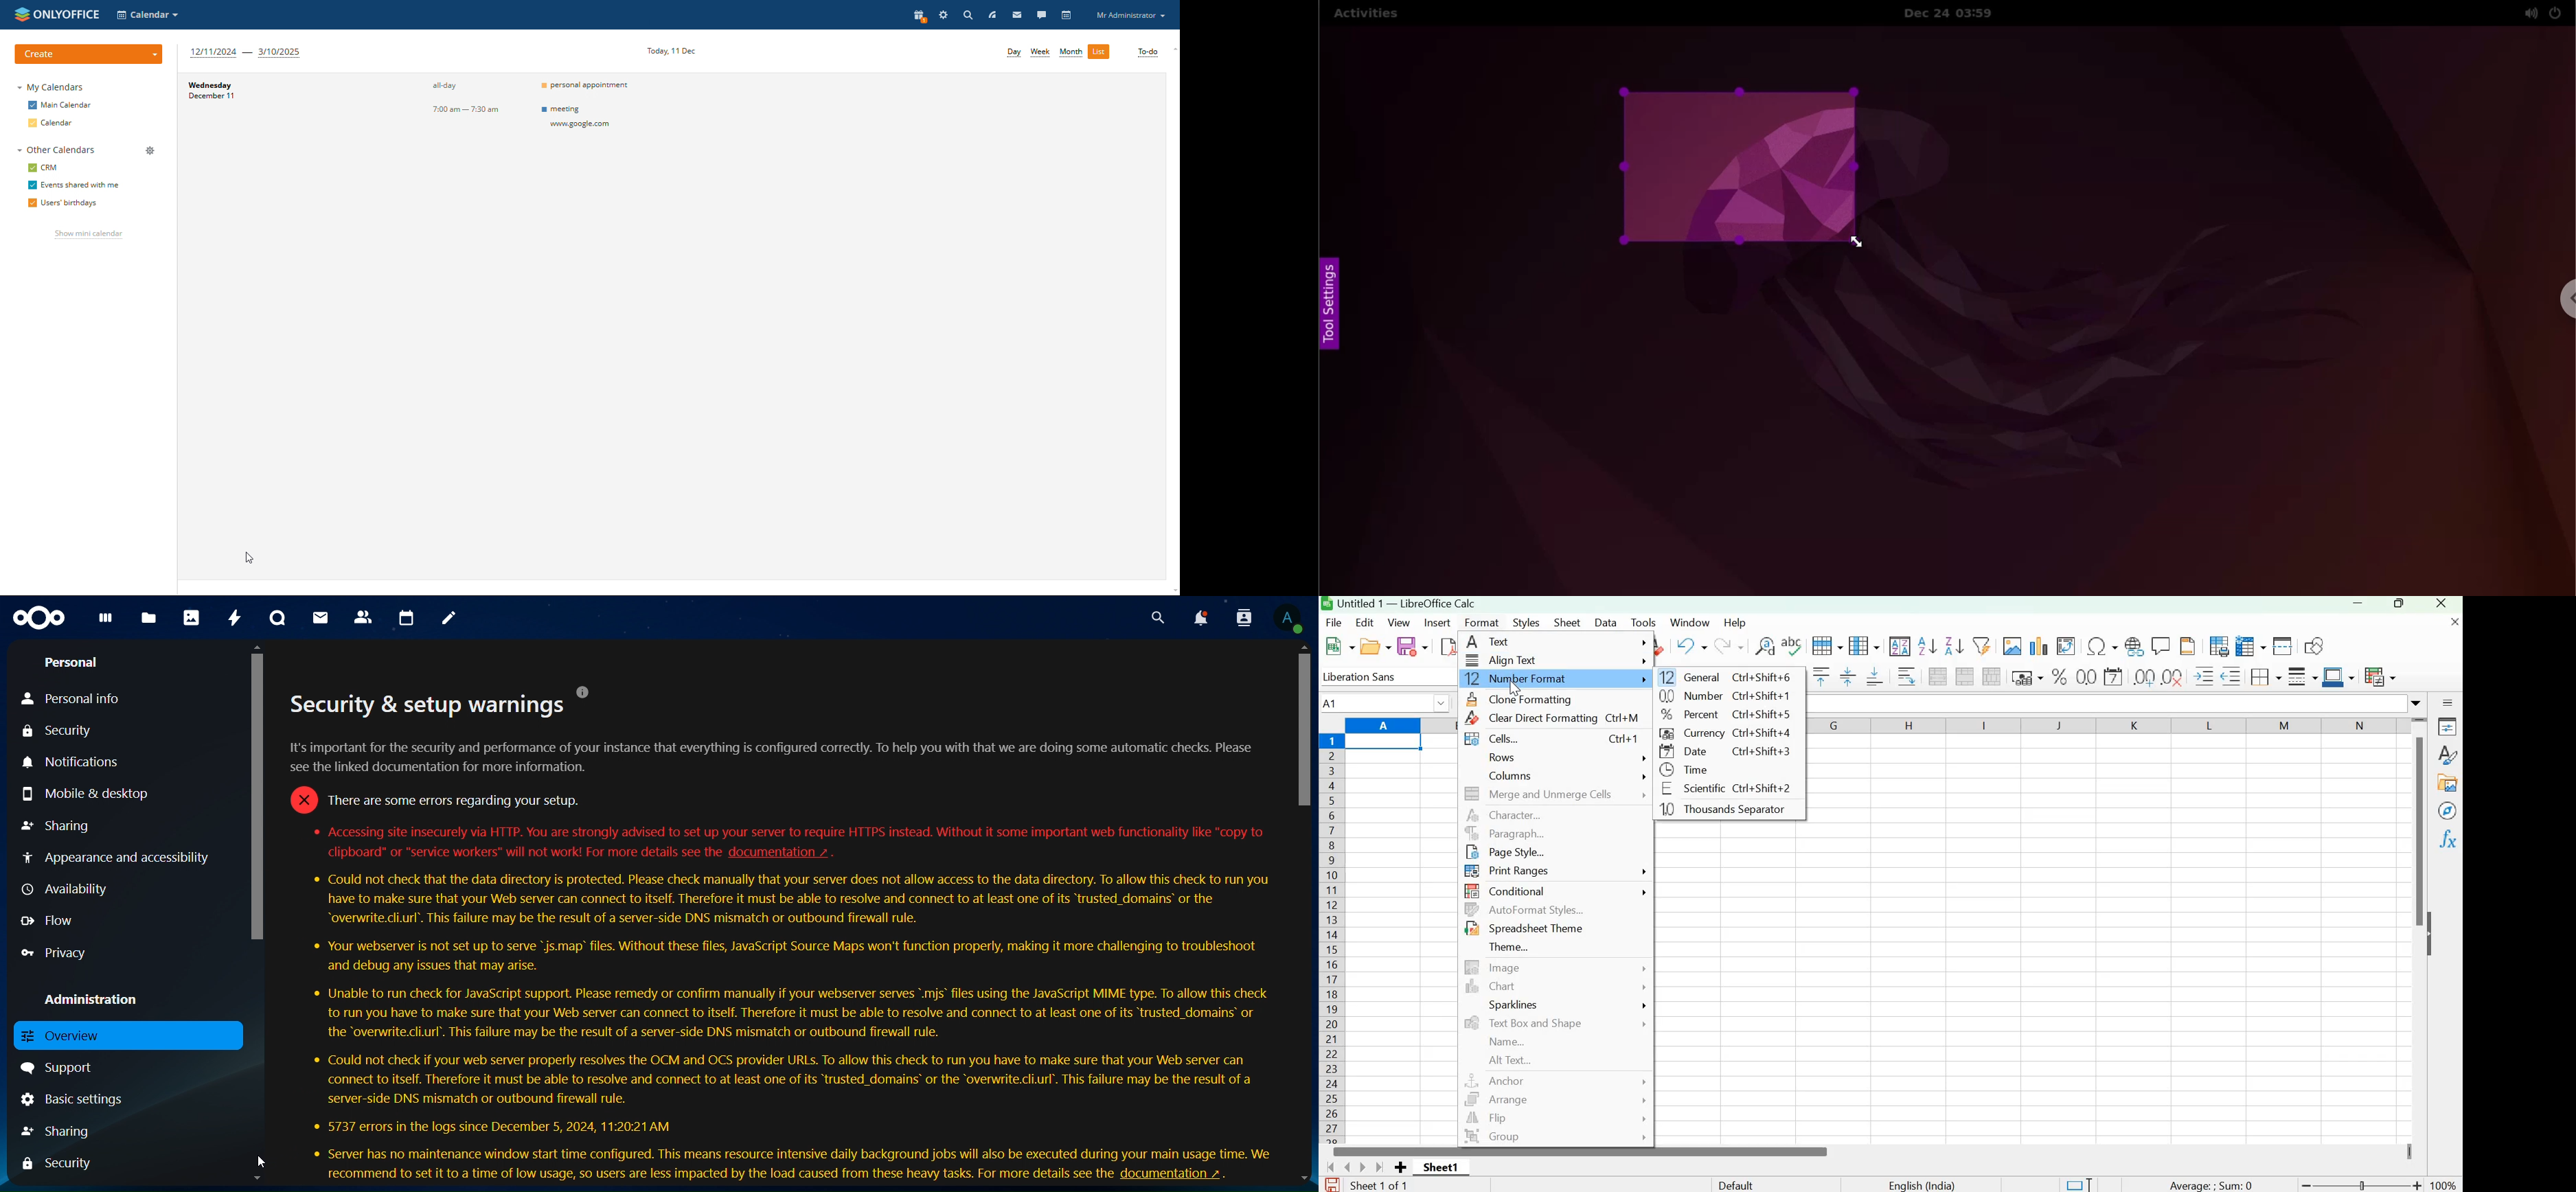  I want to click on view profile, so click(1290, 617).